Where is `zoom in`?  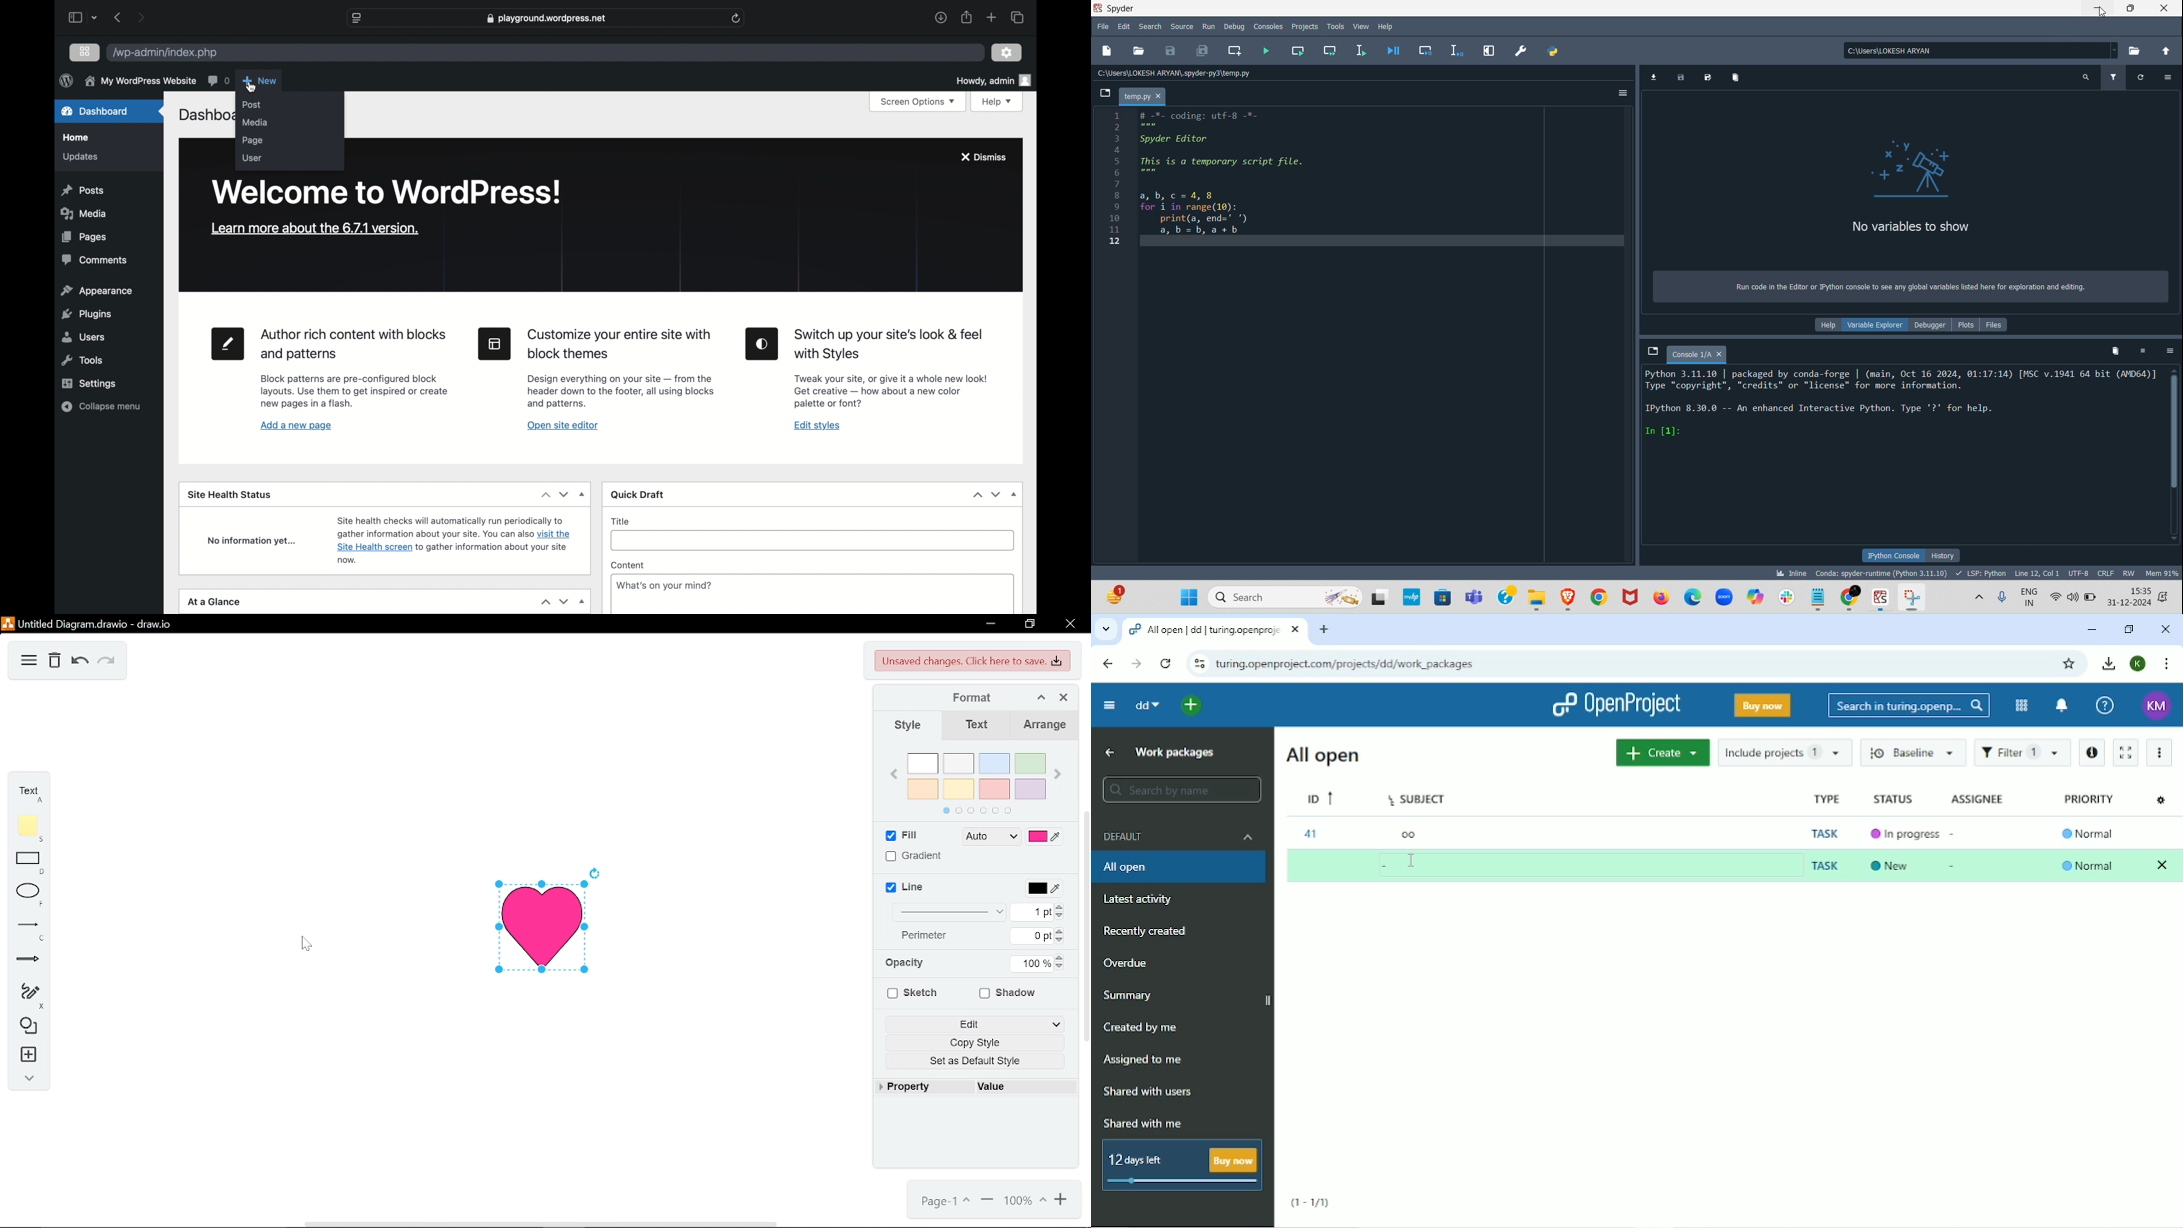
zoom in is located at coordinates (1063, 1200).